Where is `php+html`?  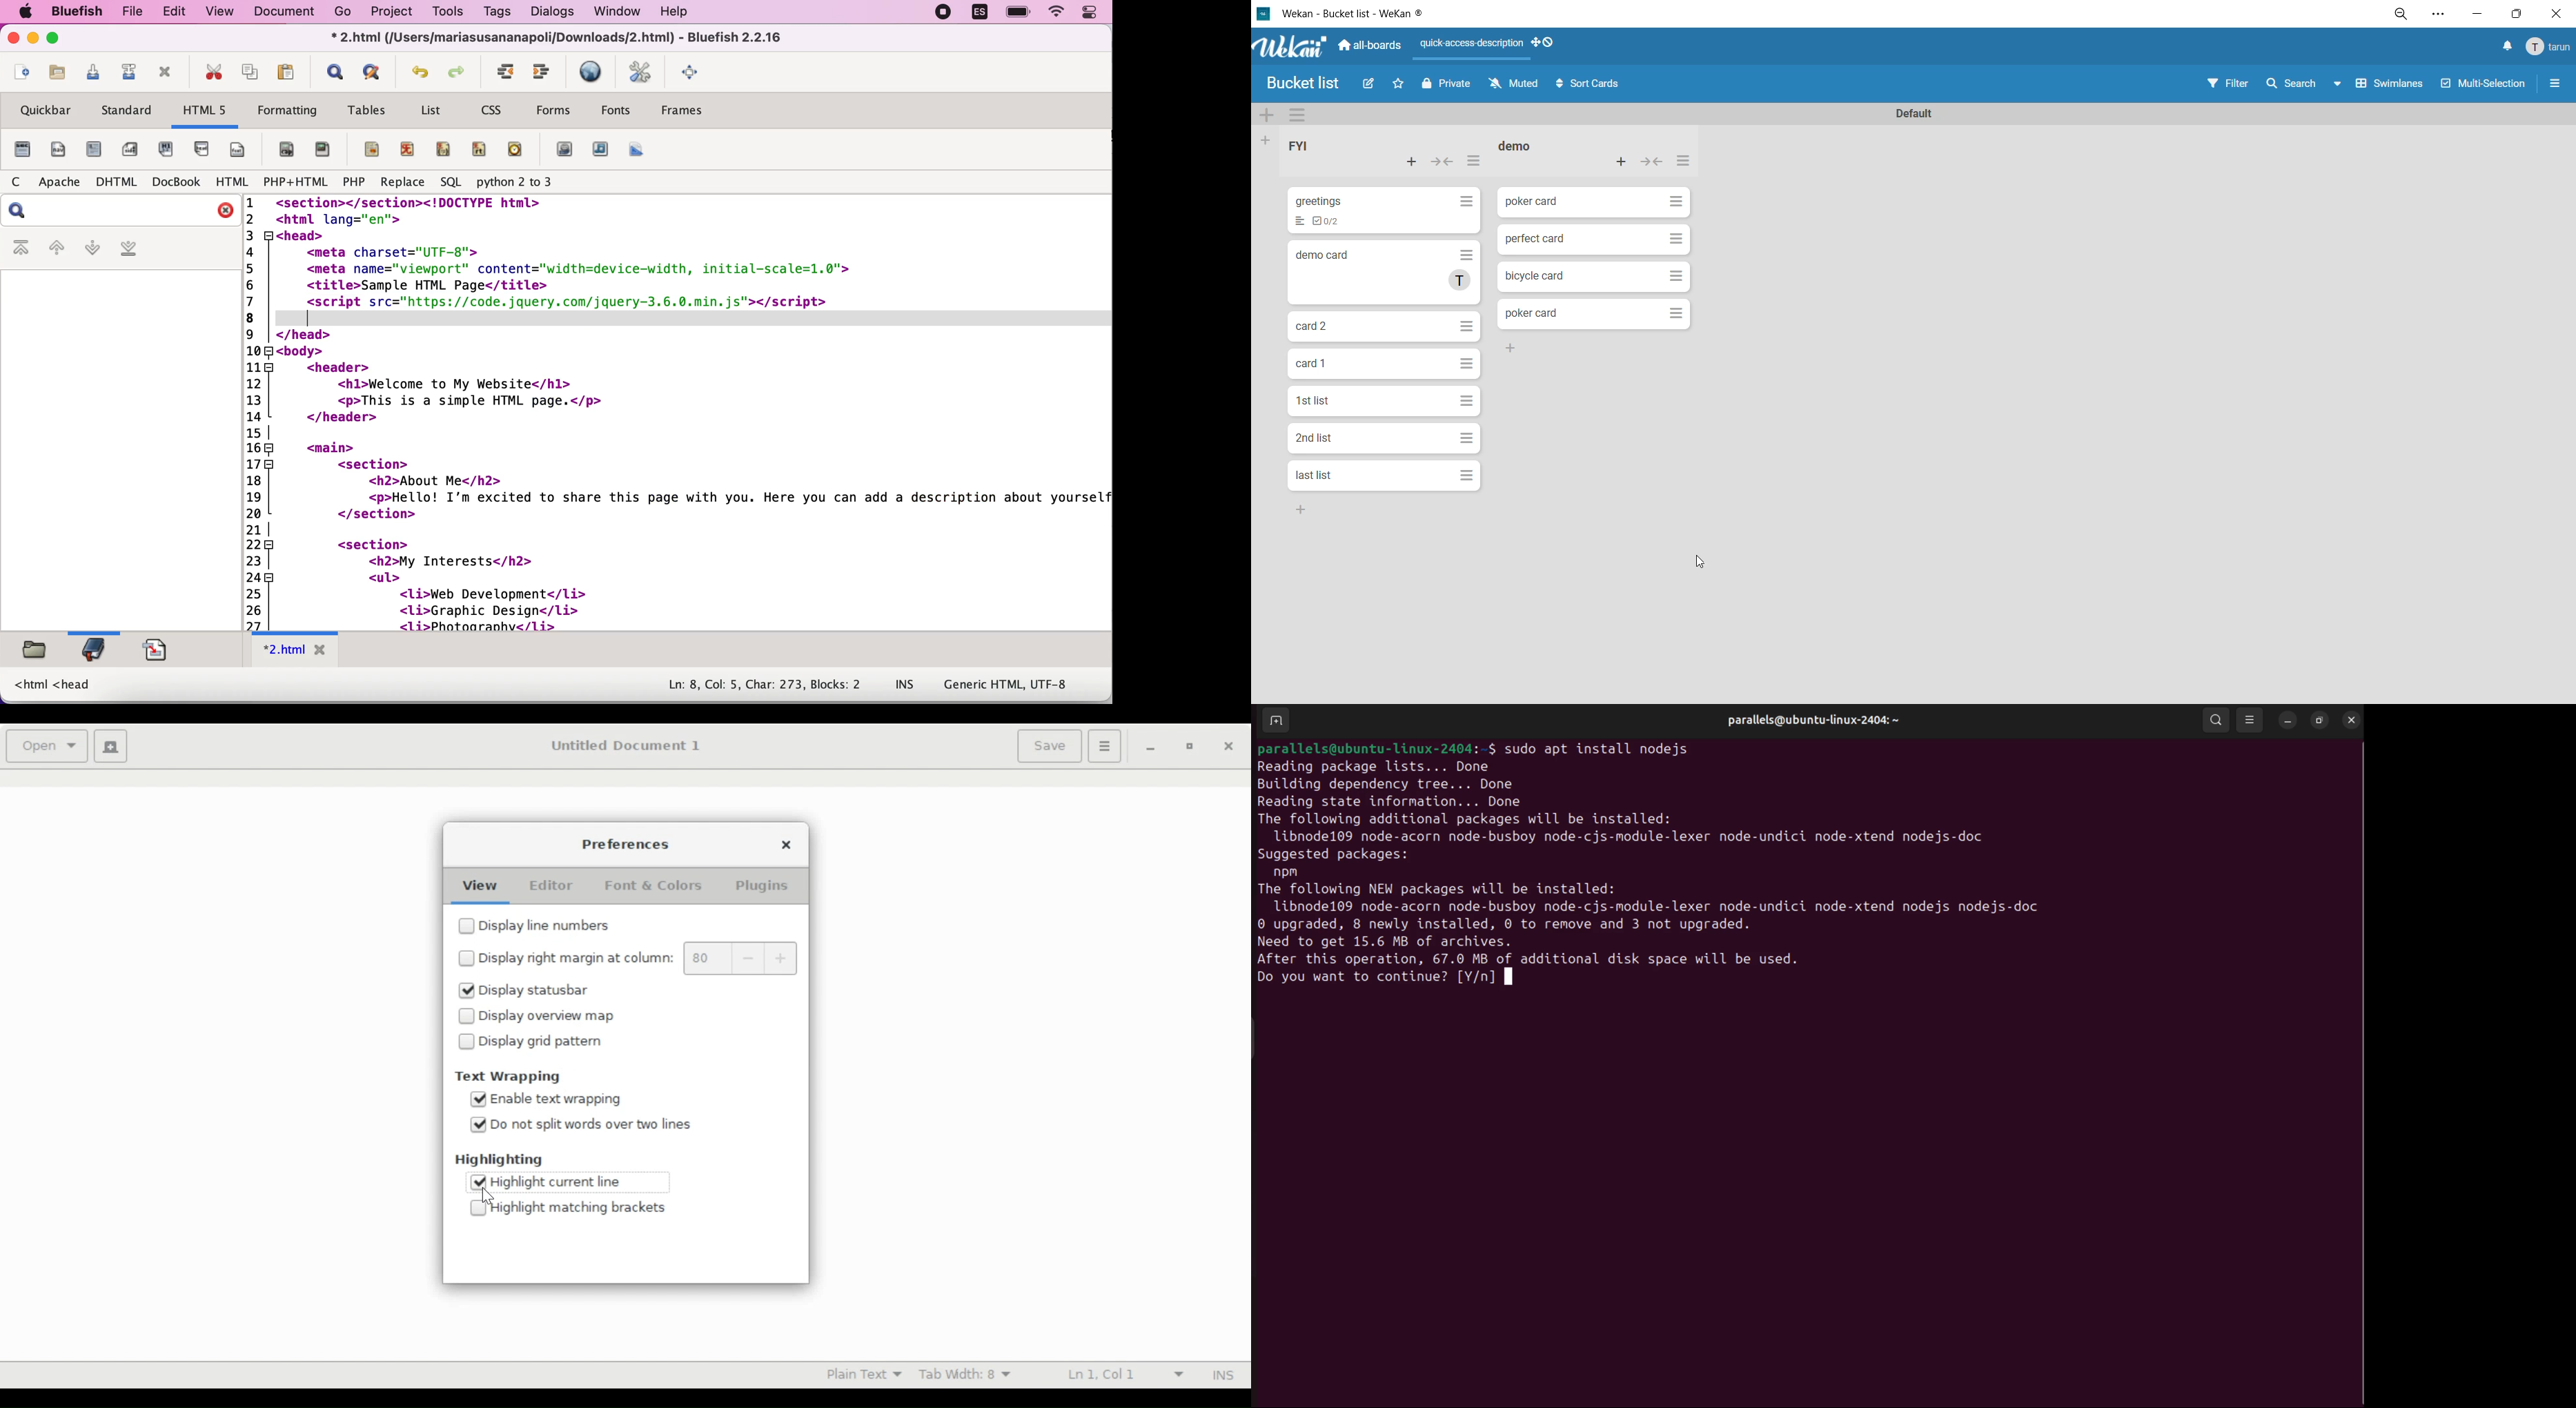
php+html is located at coordinates (296, 184).